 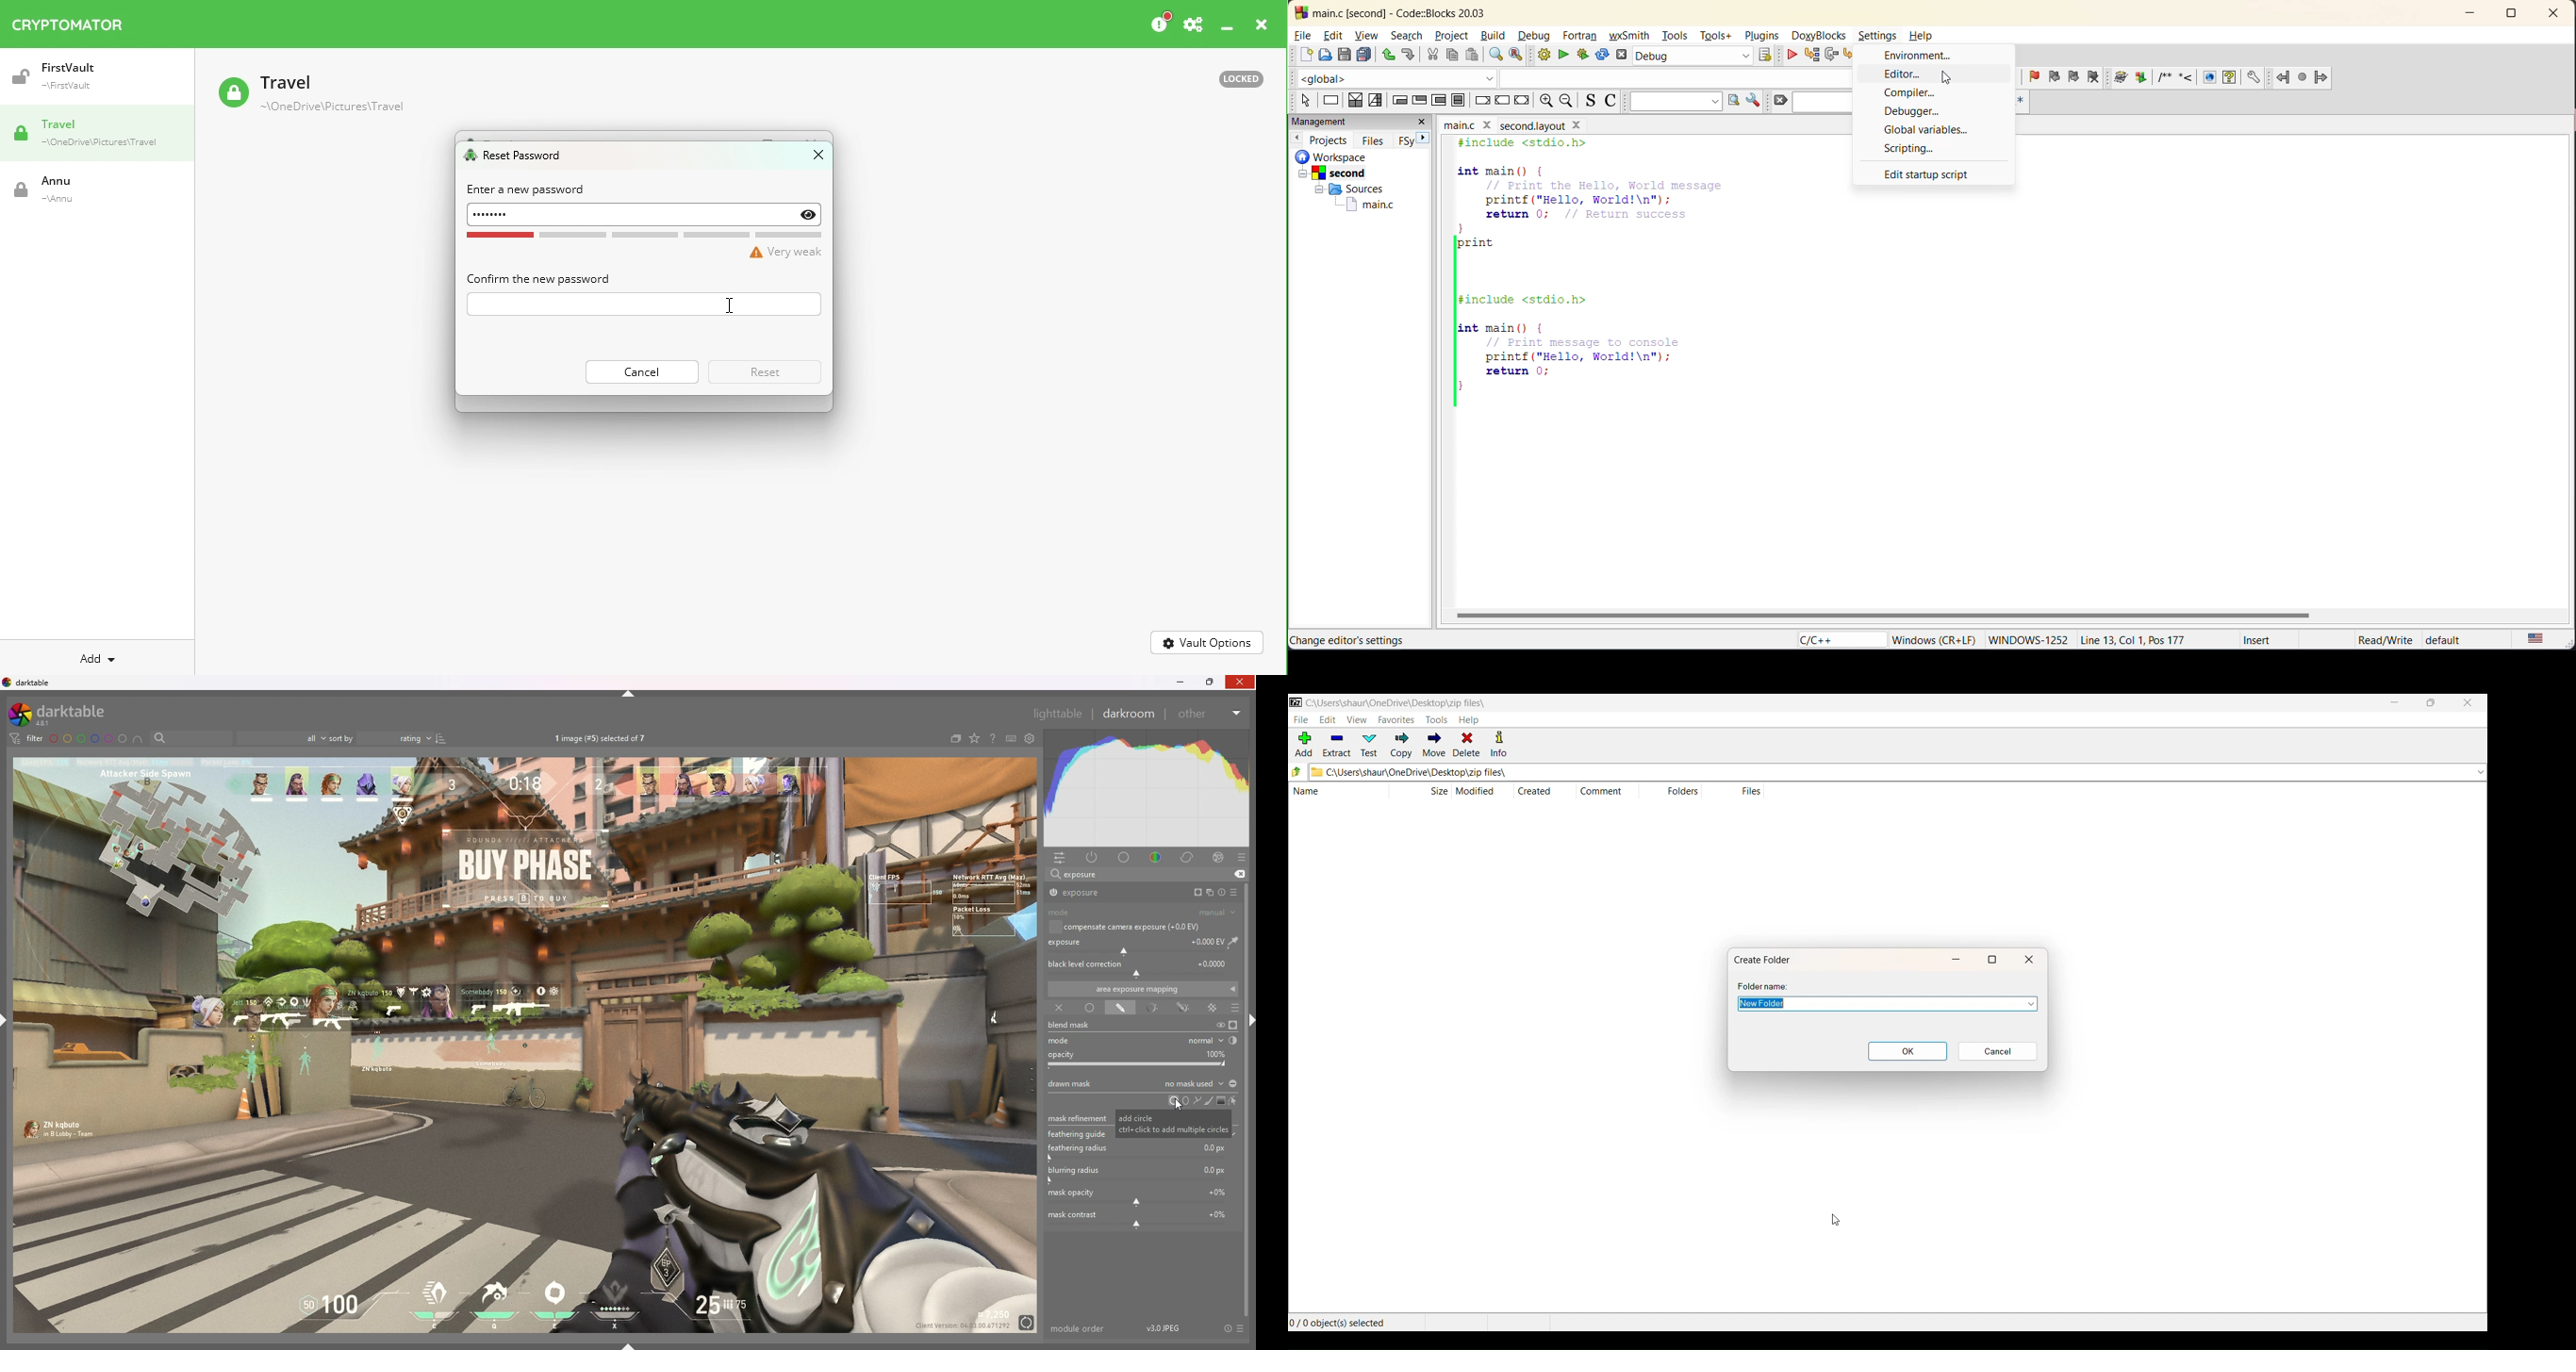 I want to click on area exposure mapping, so click(x=1143, y=989).